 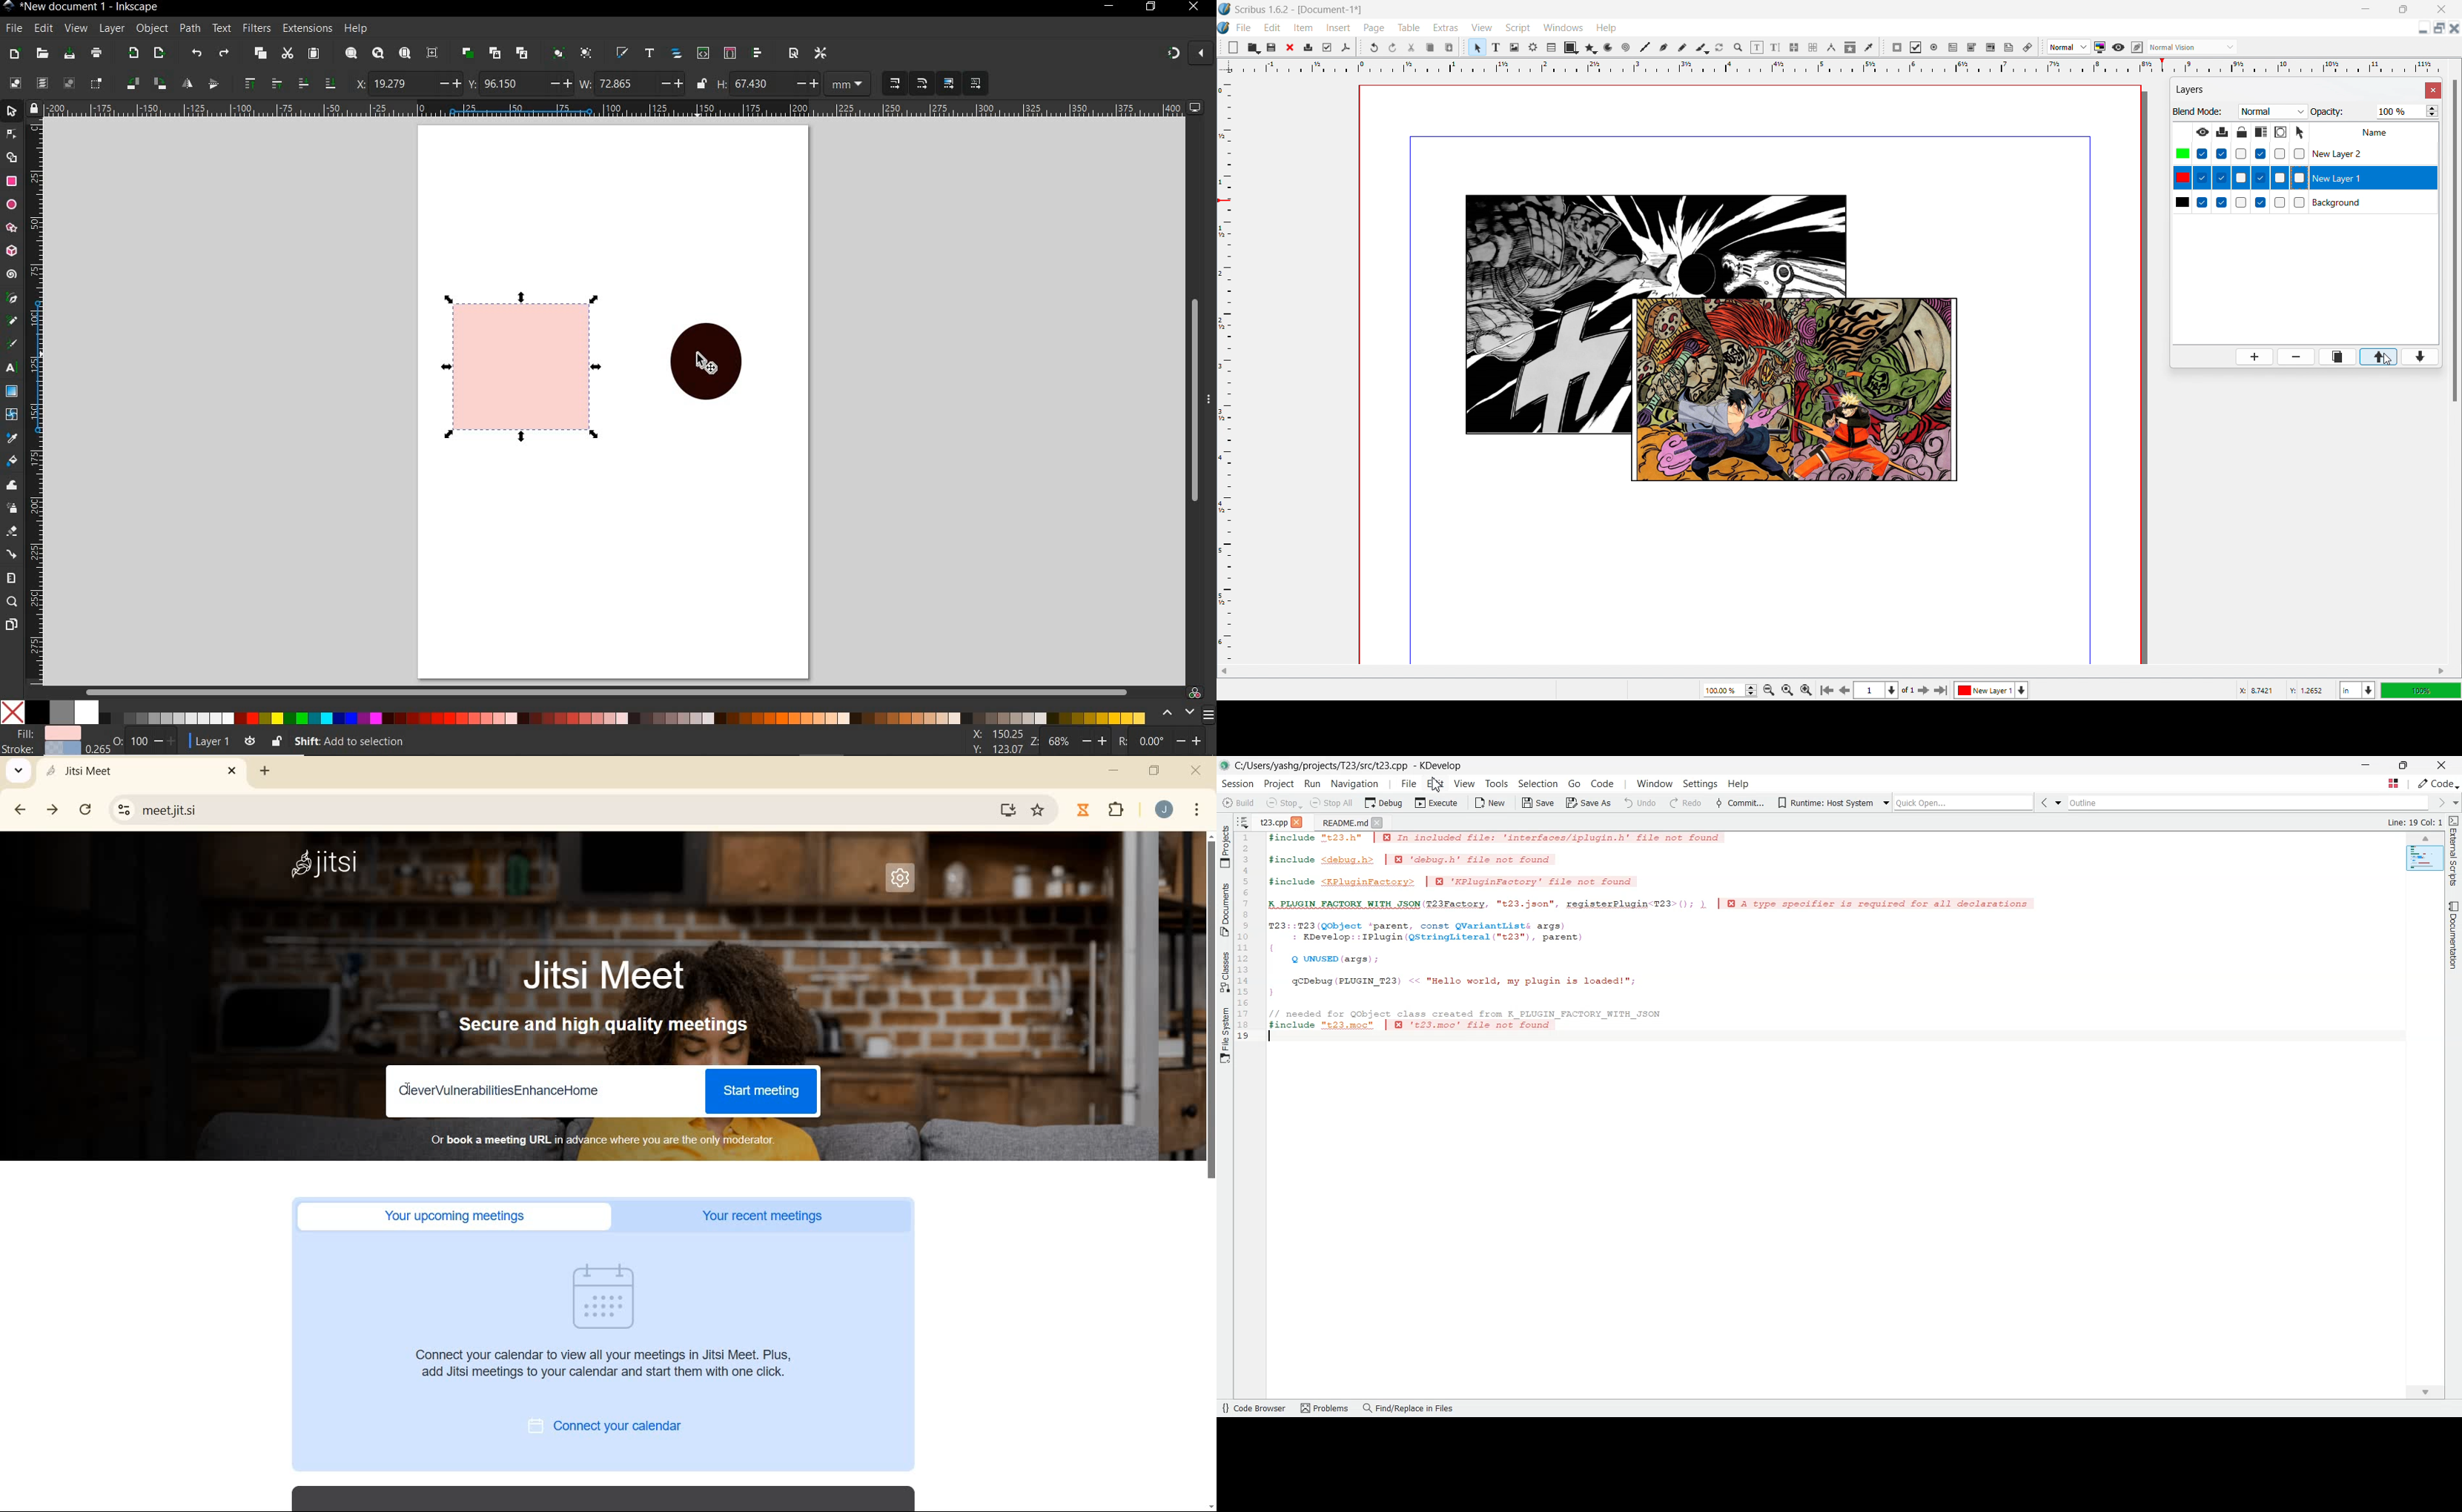 I want to click on paint bucket tool, so click(x=12, y=460).